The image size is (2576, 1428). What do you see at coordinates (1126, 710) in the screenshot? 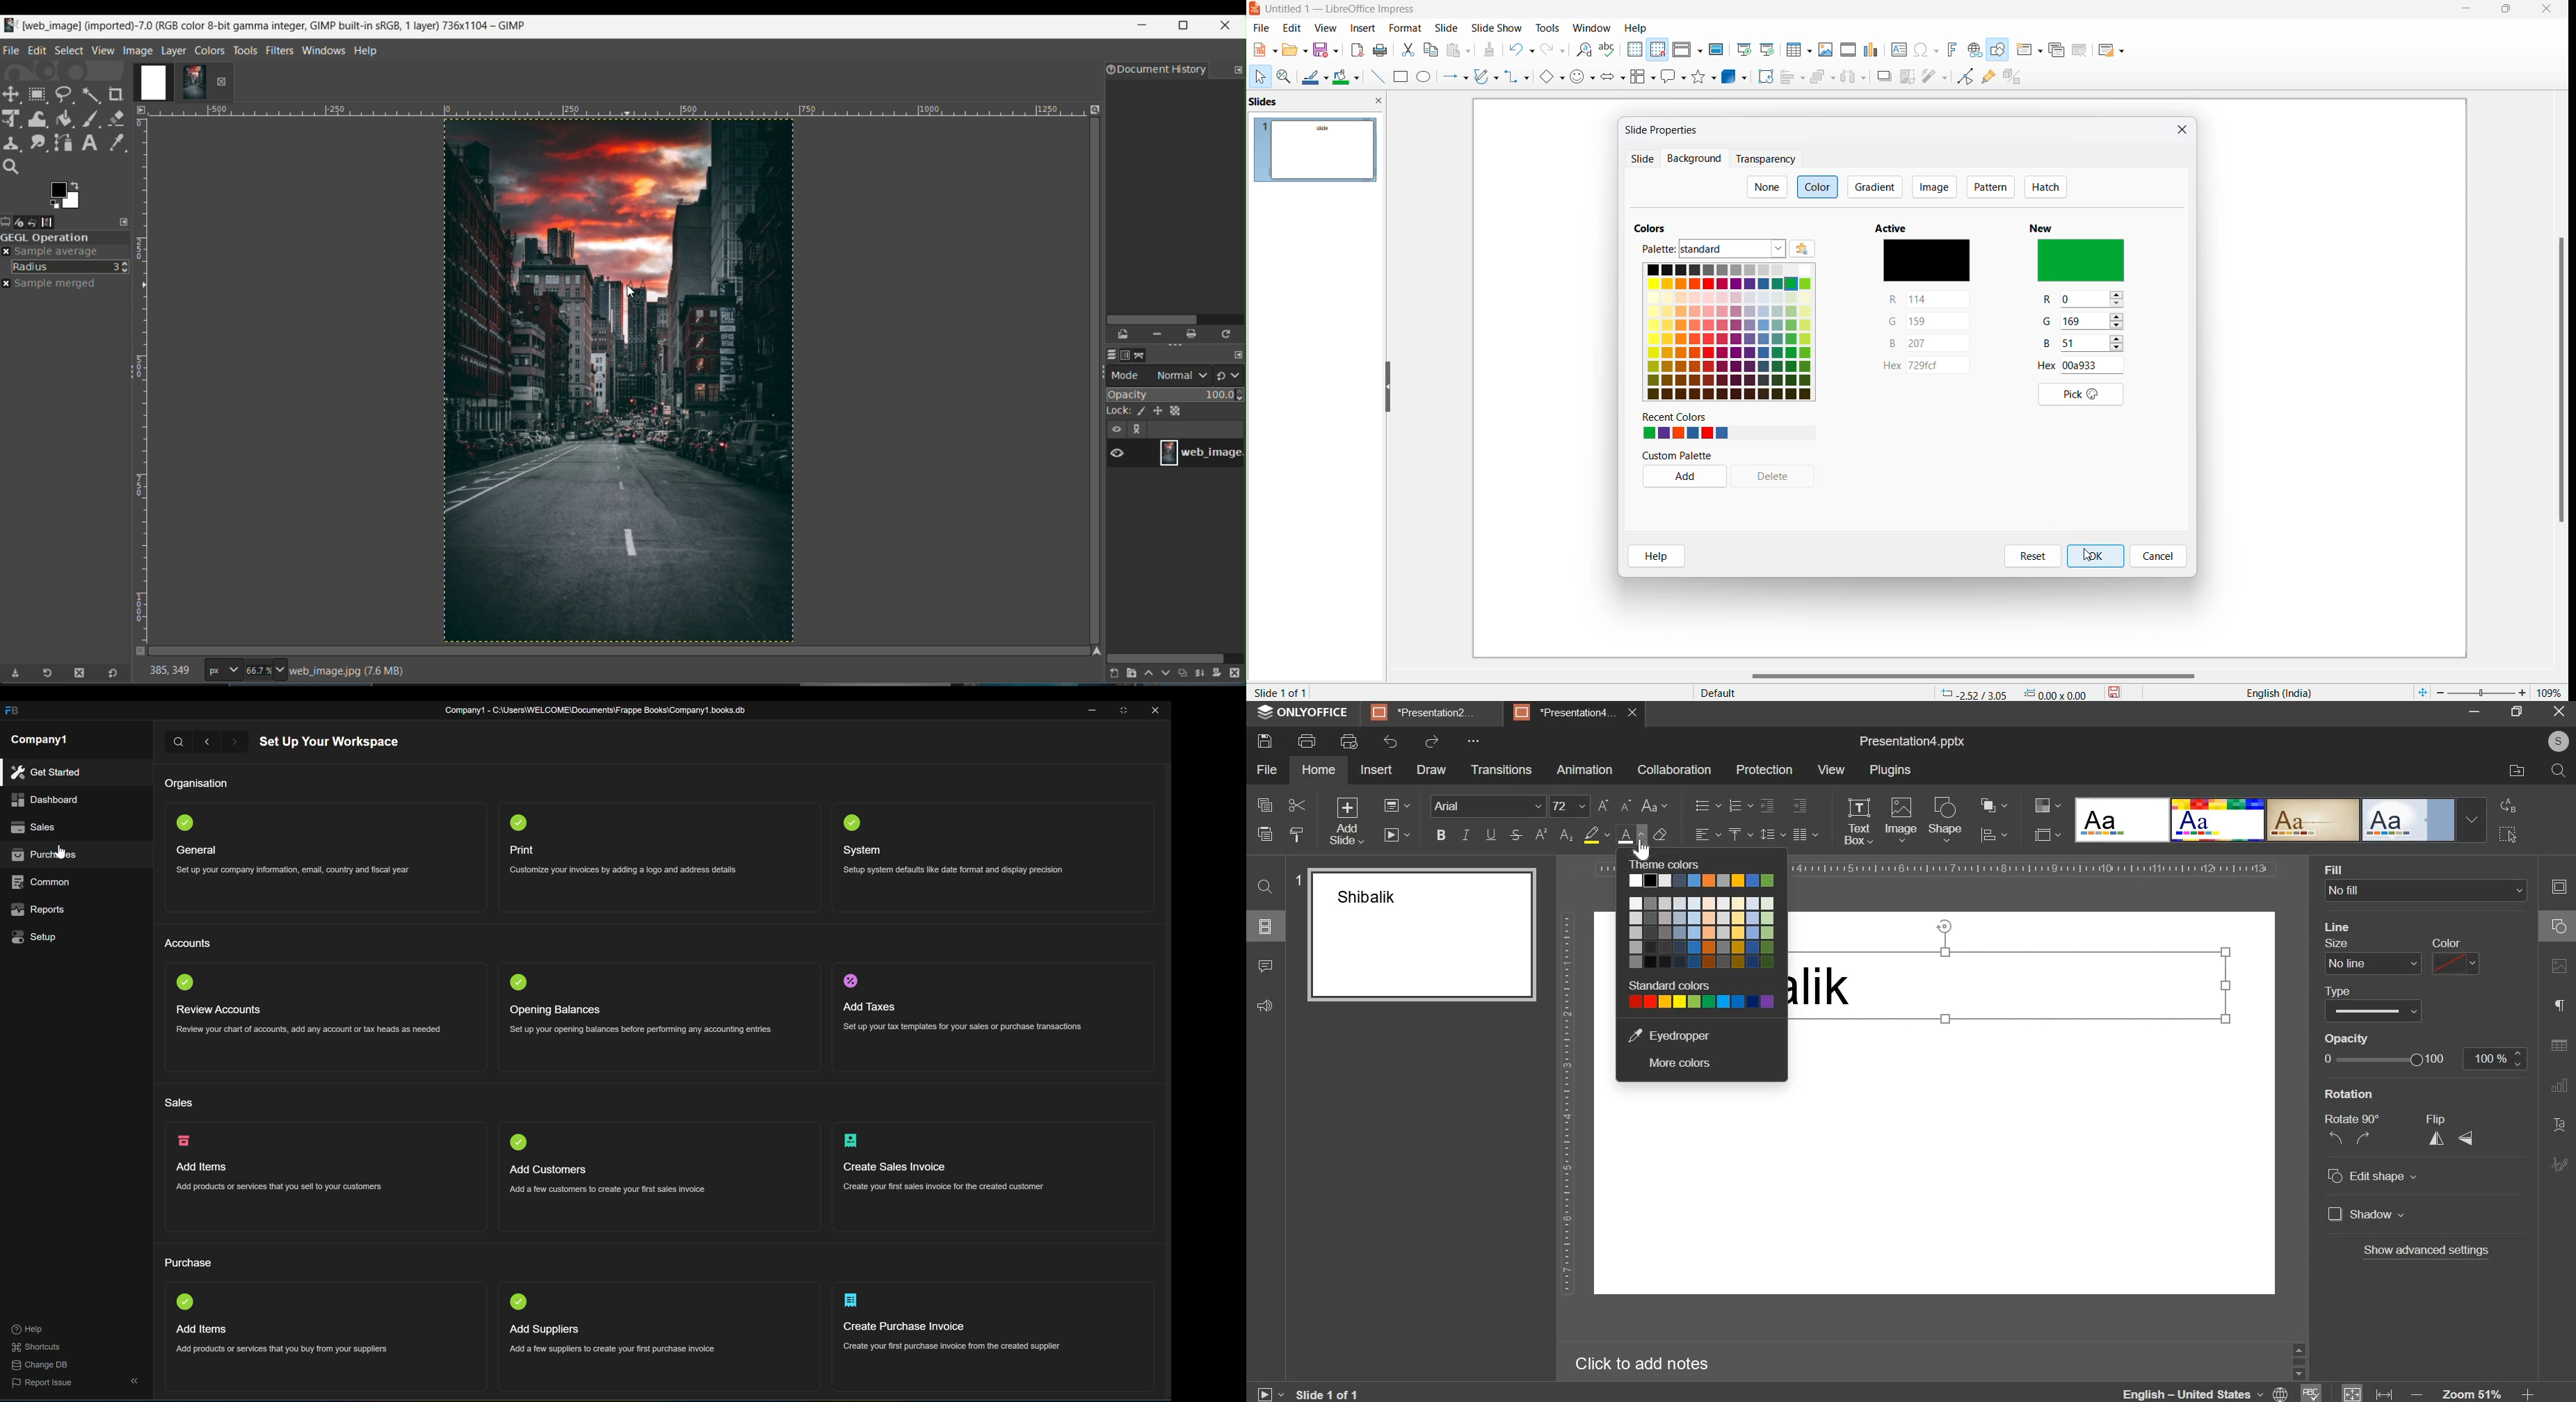
I see `restore down` at bounding box center [1126, 710].